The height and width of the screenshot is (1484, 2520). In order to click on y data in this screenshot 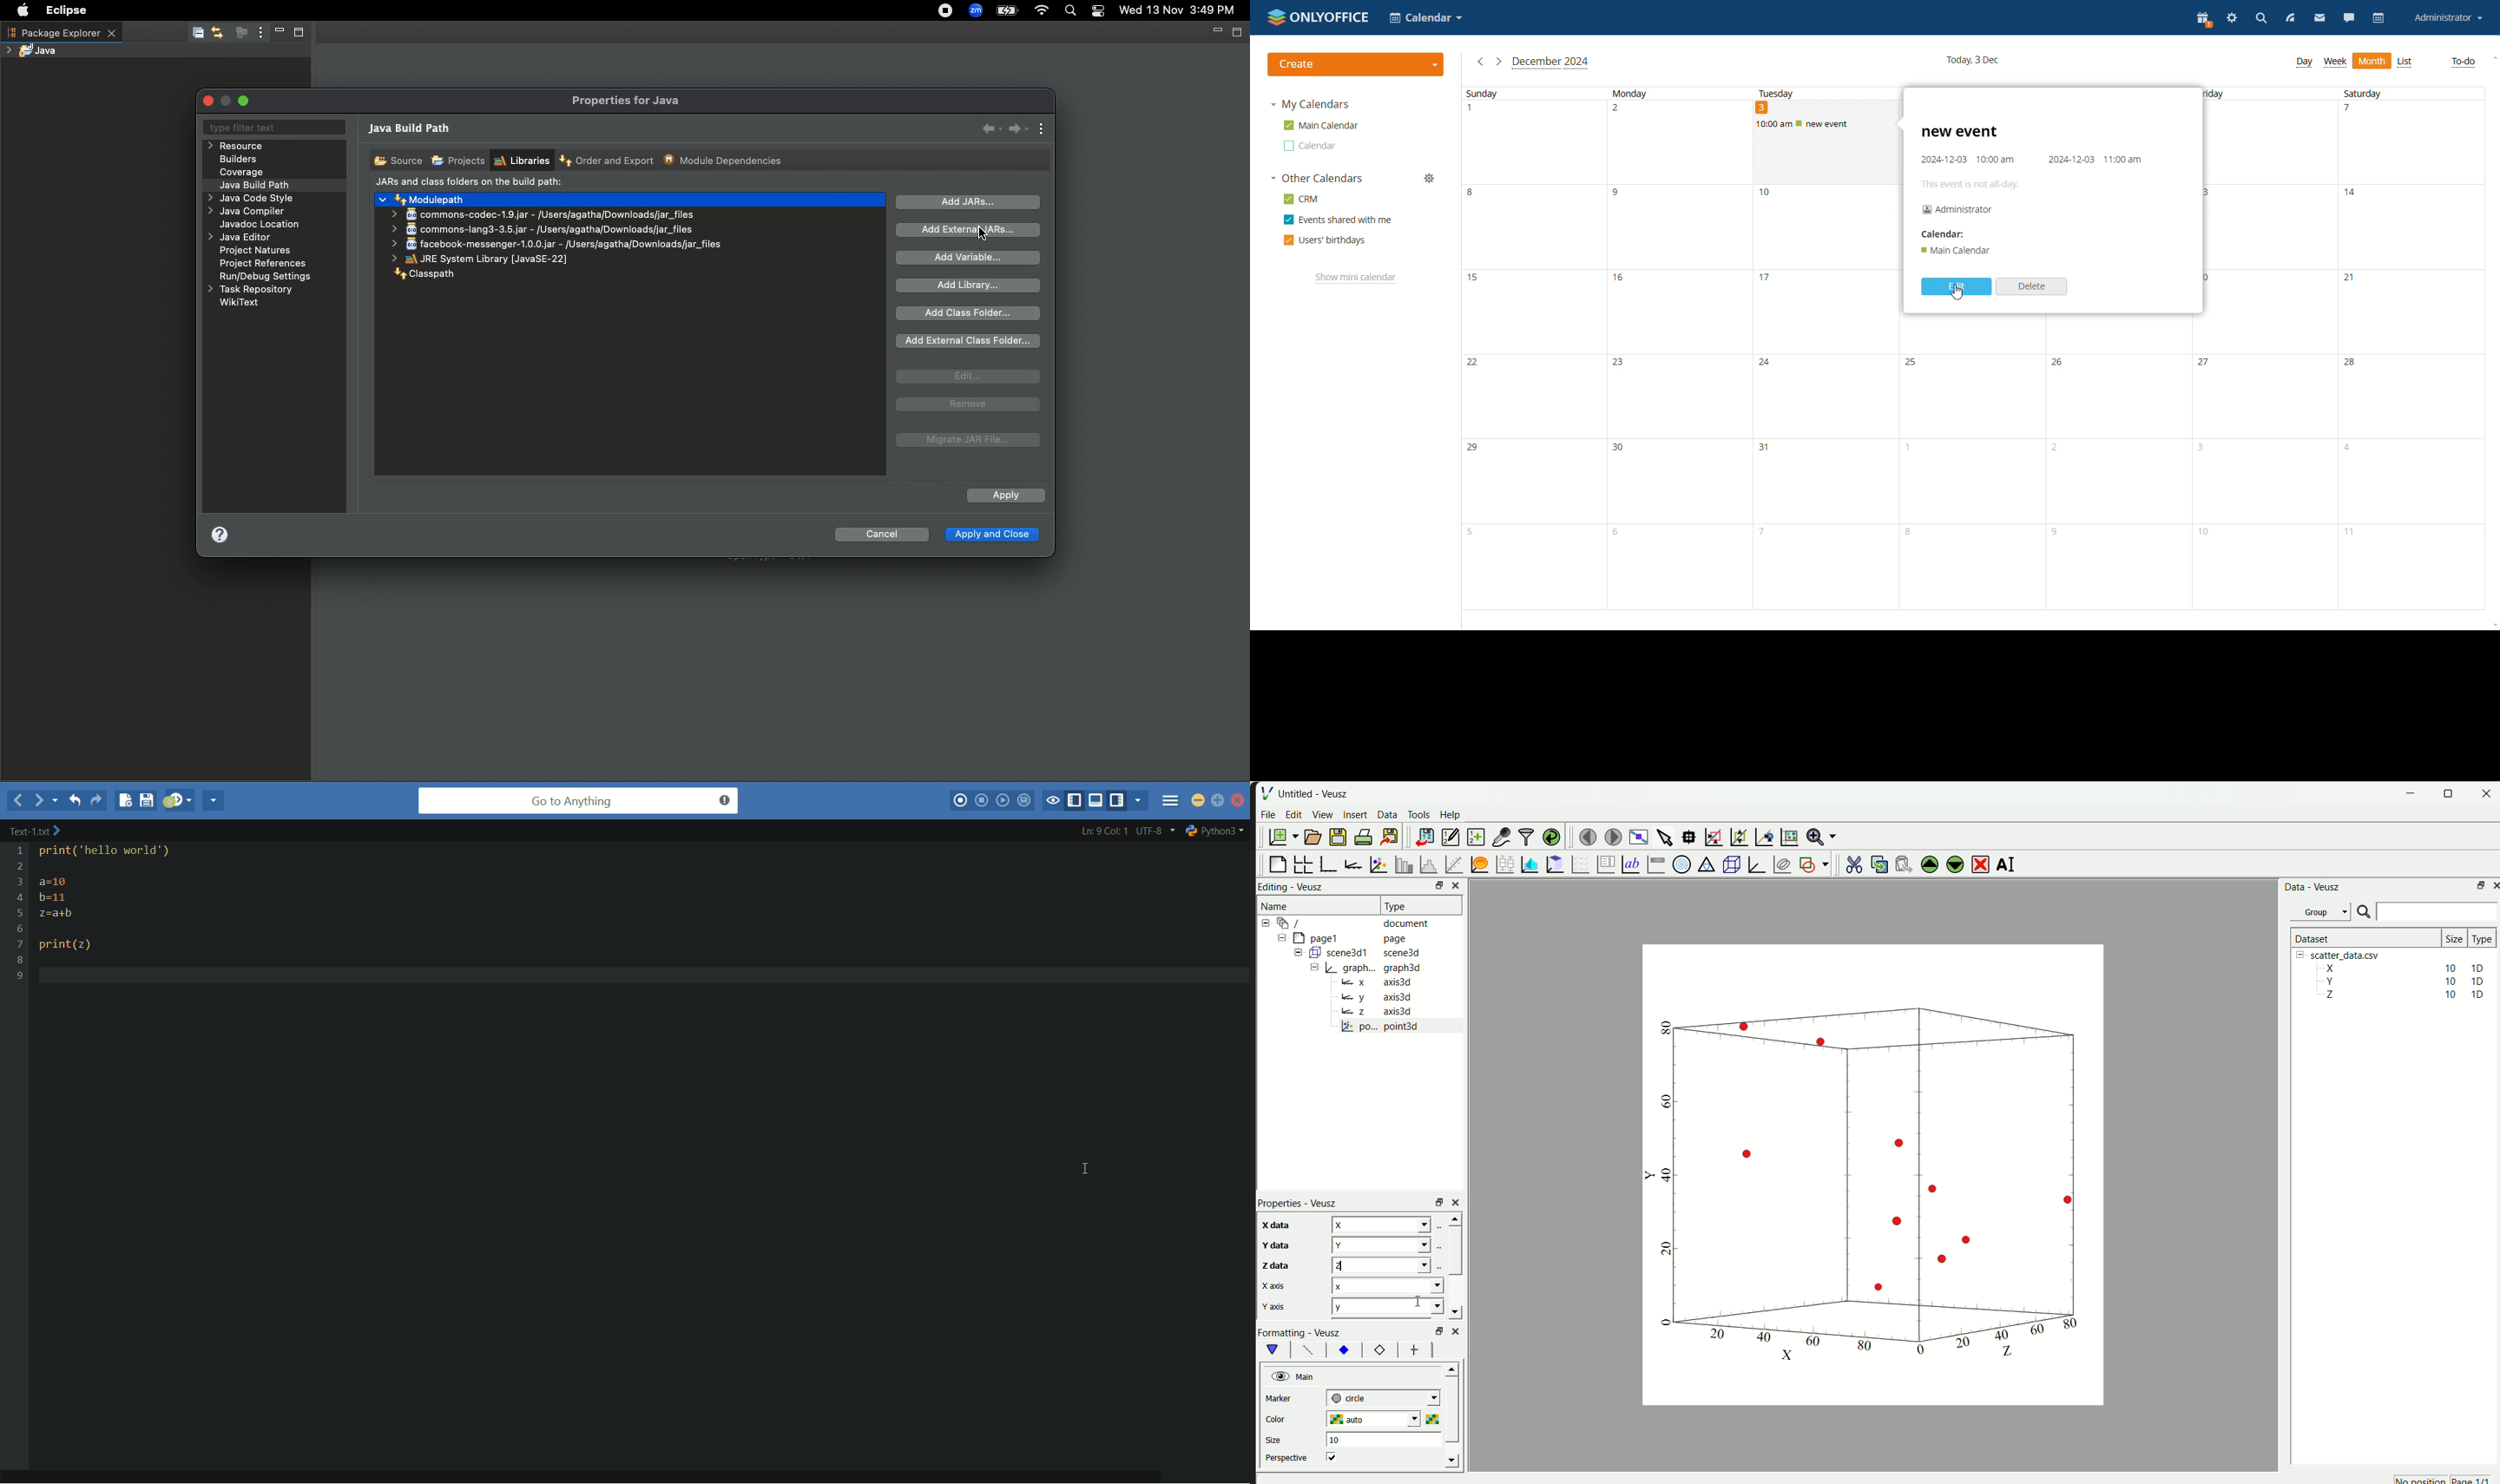, I will do `click(1277, 1243)`.